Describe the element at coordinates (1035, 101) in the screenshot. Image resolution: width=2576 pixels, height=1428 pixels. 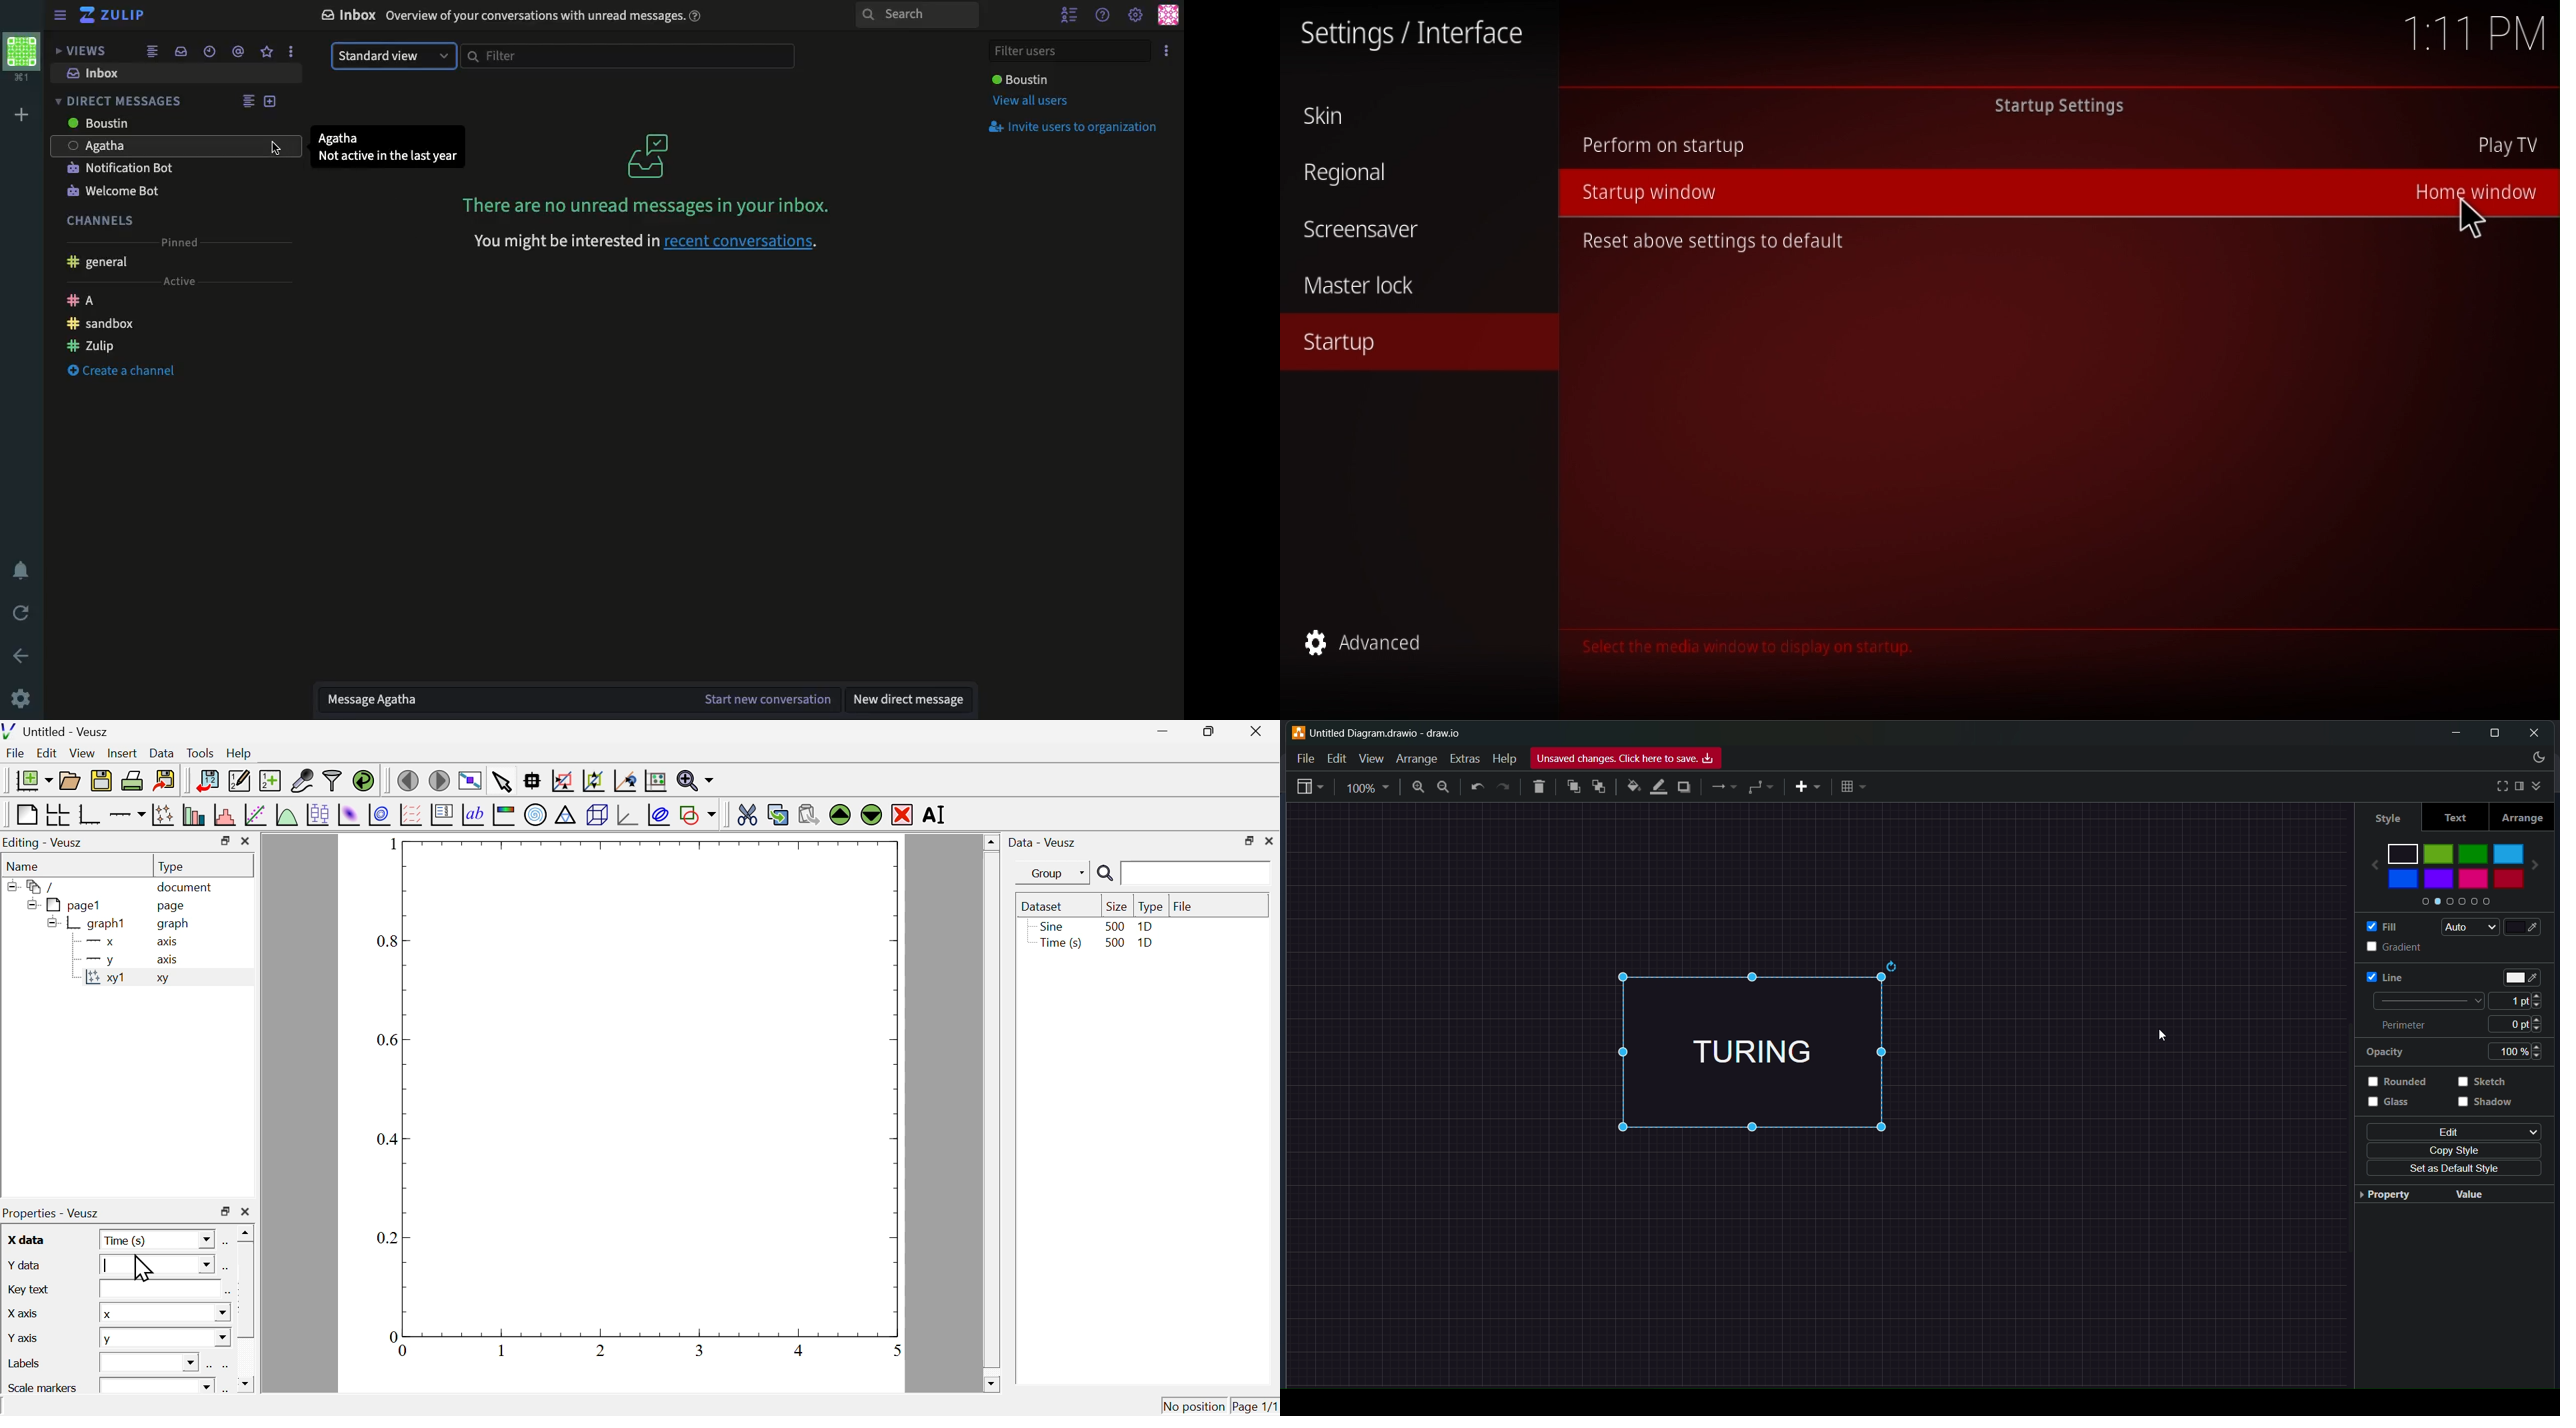
I see `View all users` at that location.